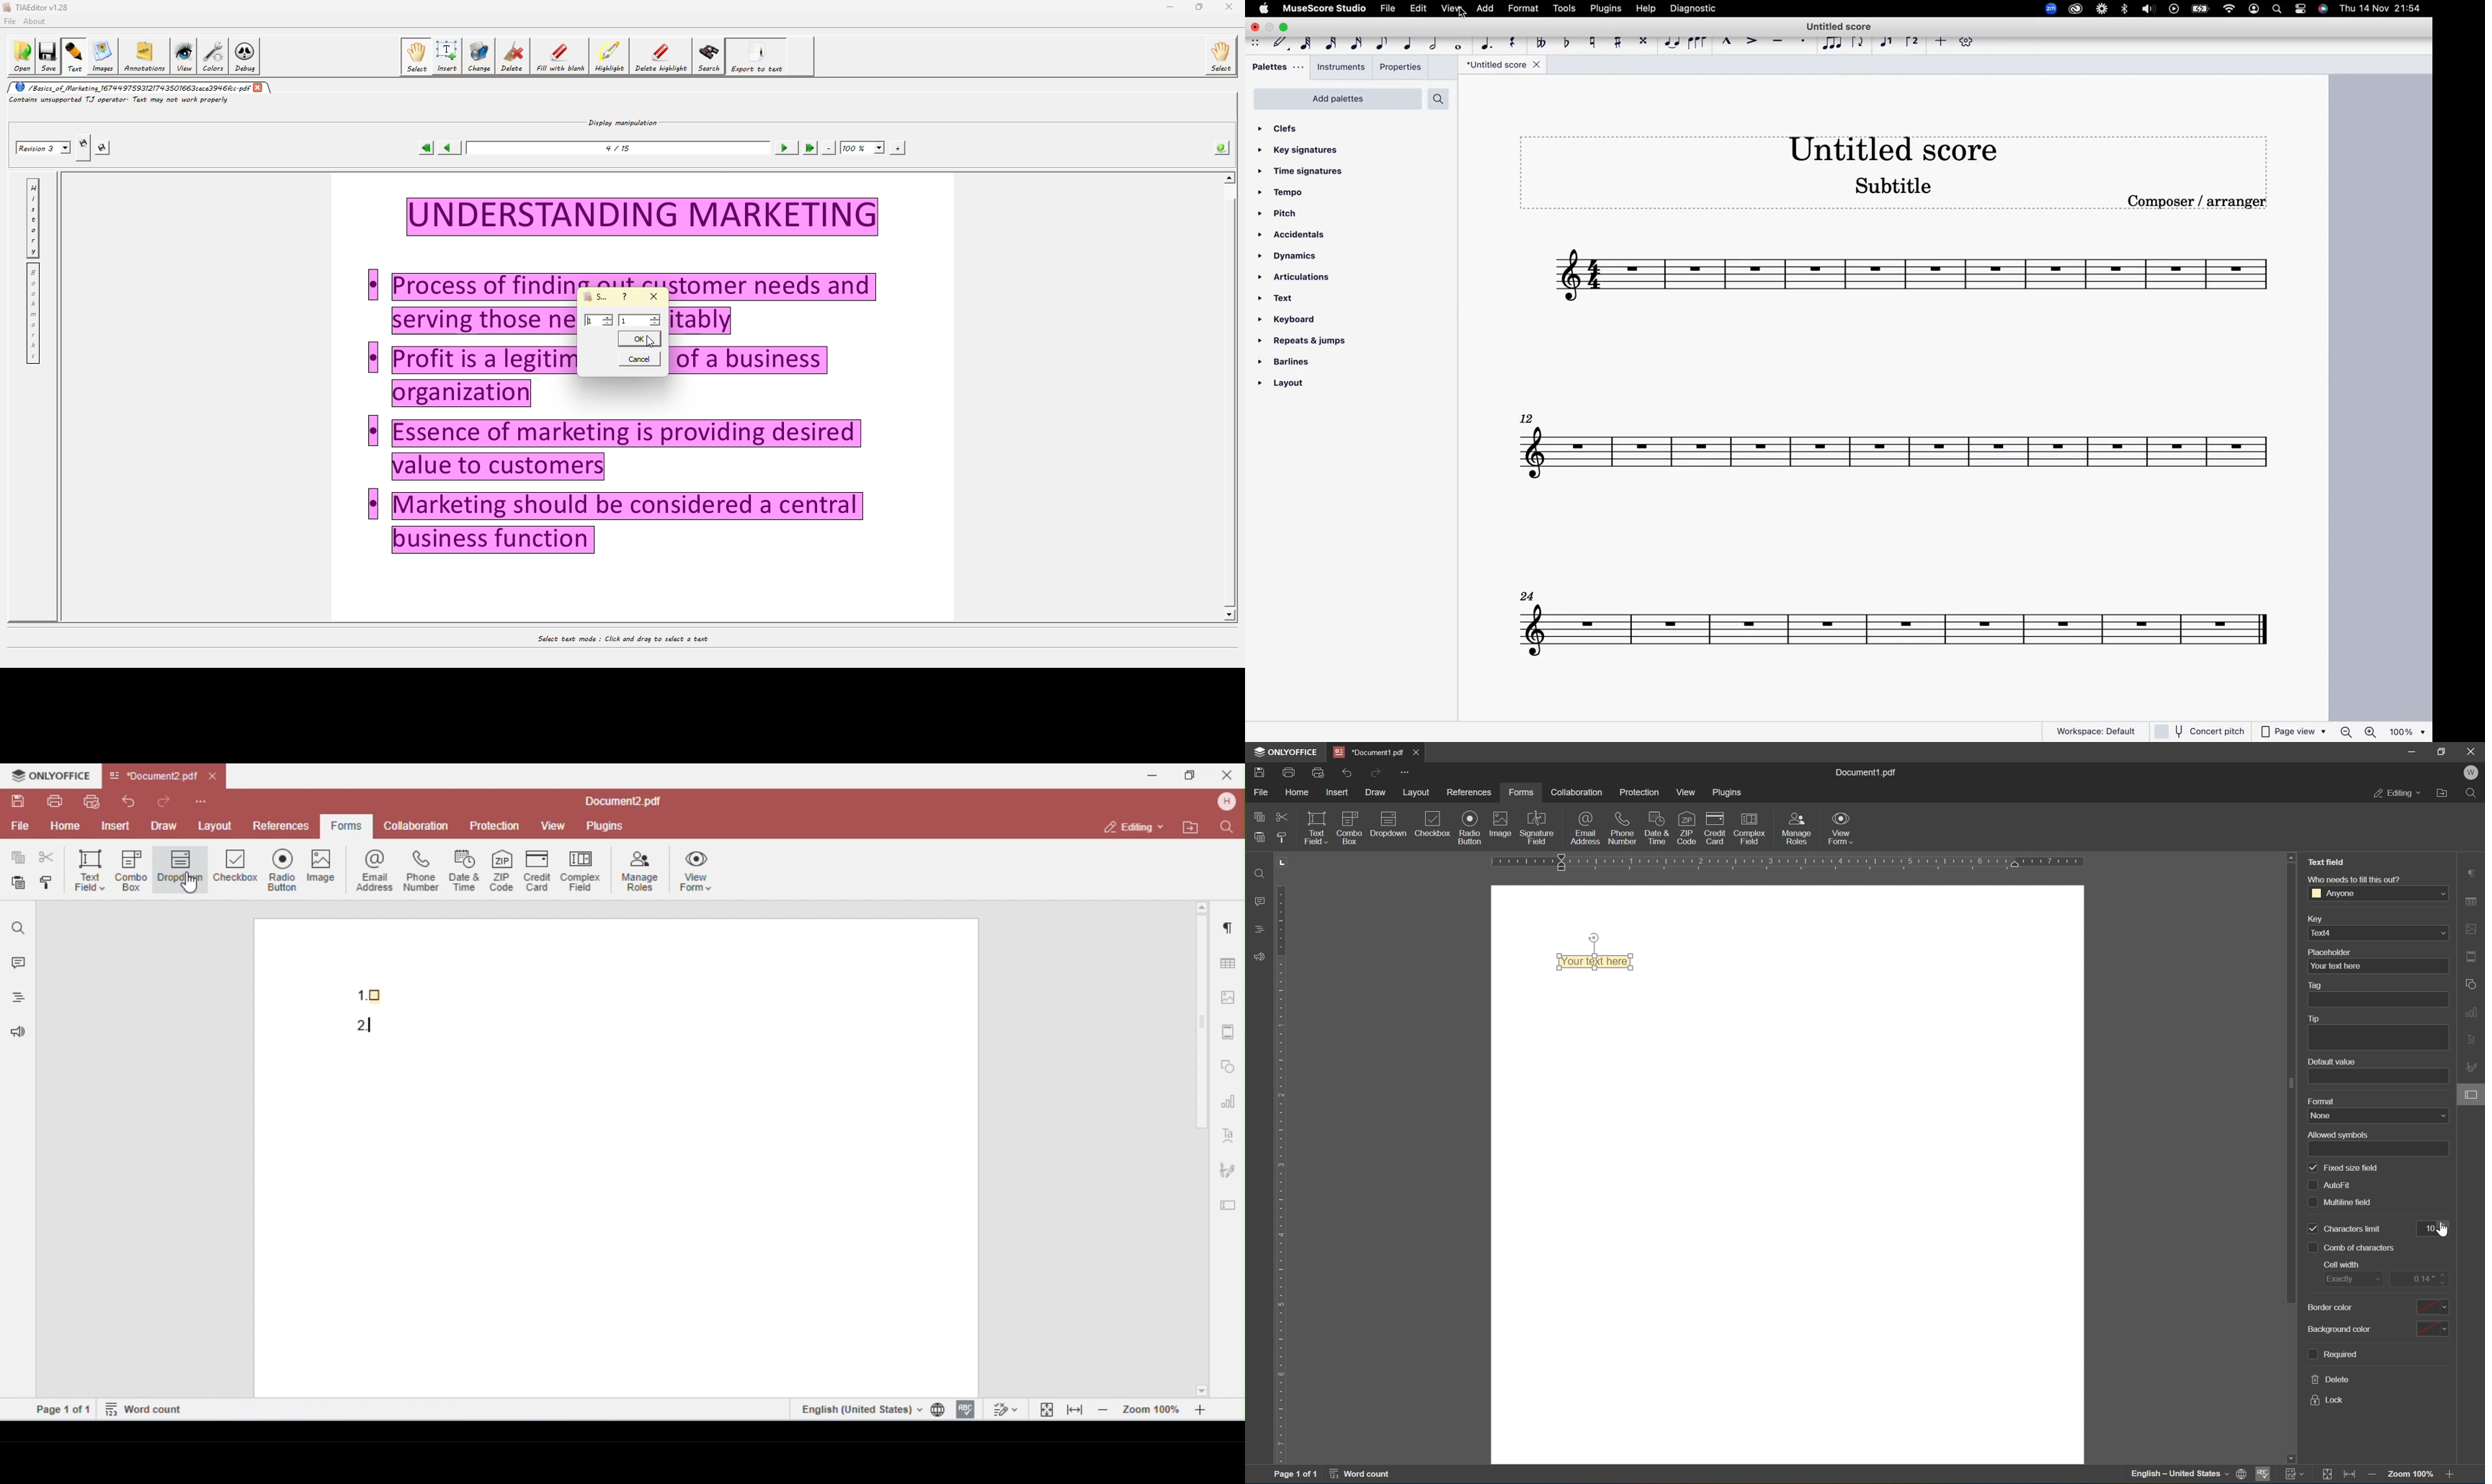 The width and height of the screenshot is (2492, 1484). Describe the element at coordinates (1317, 772) in the screenshot. I see `quick print` at that location.